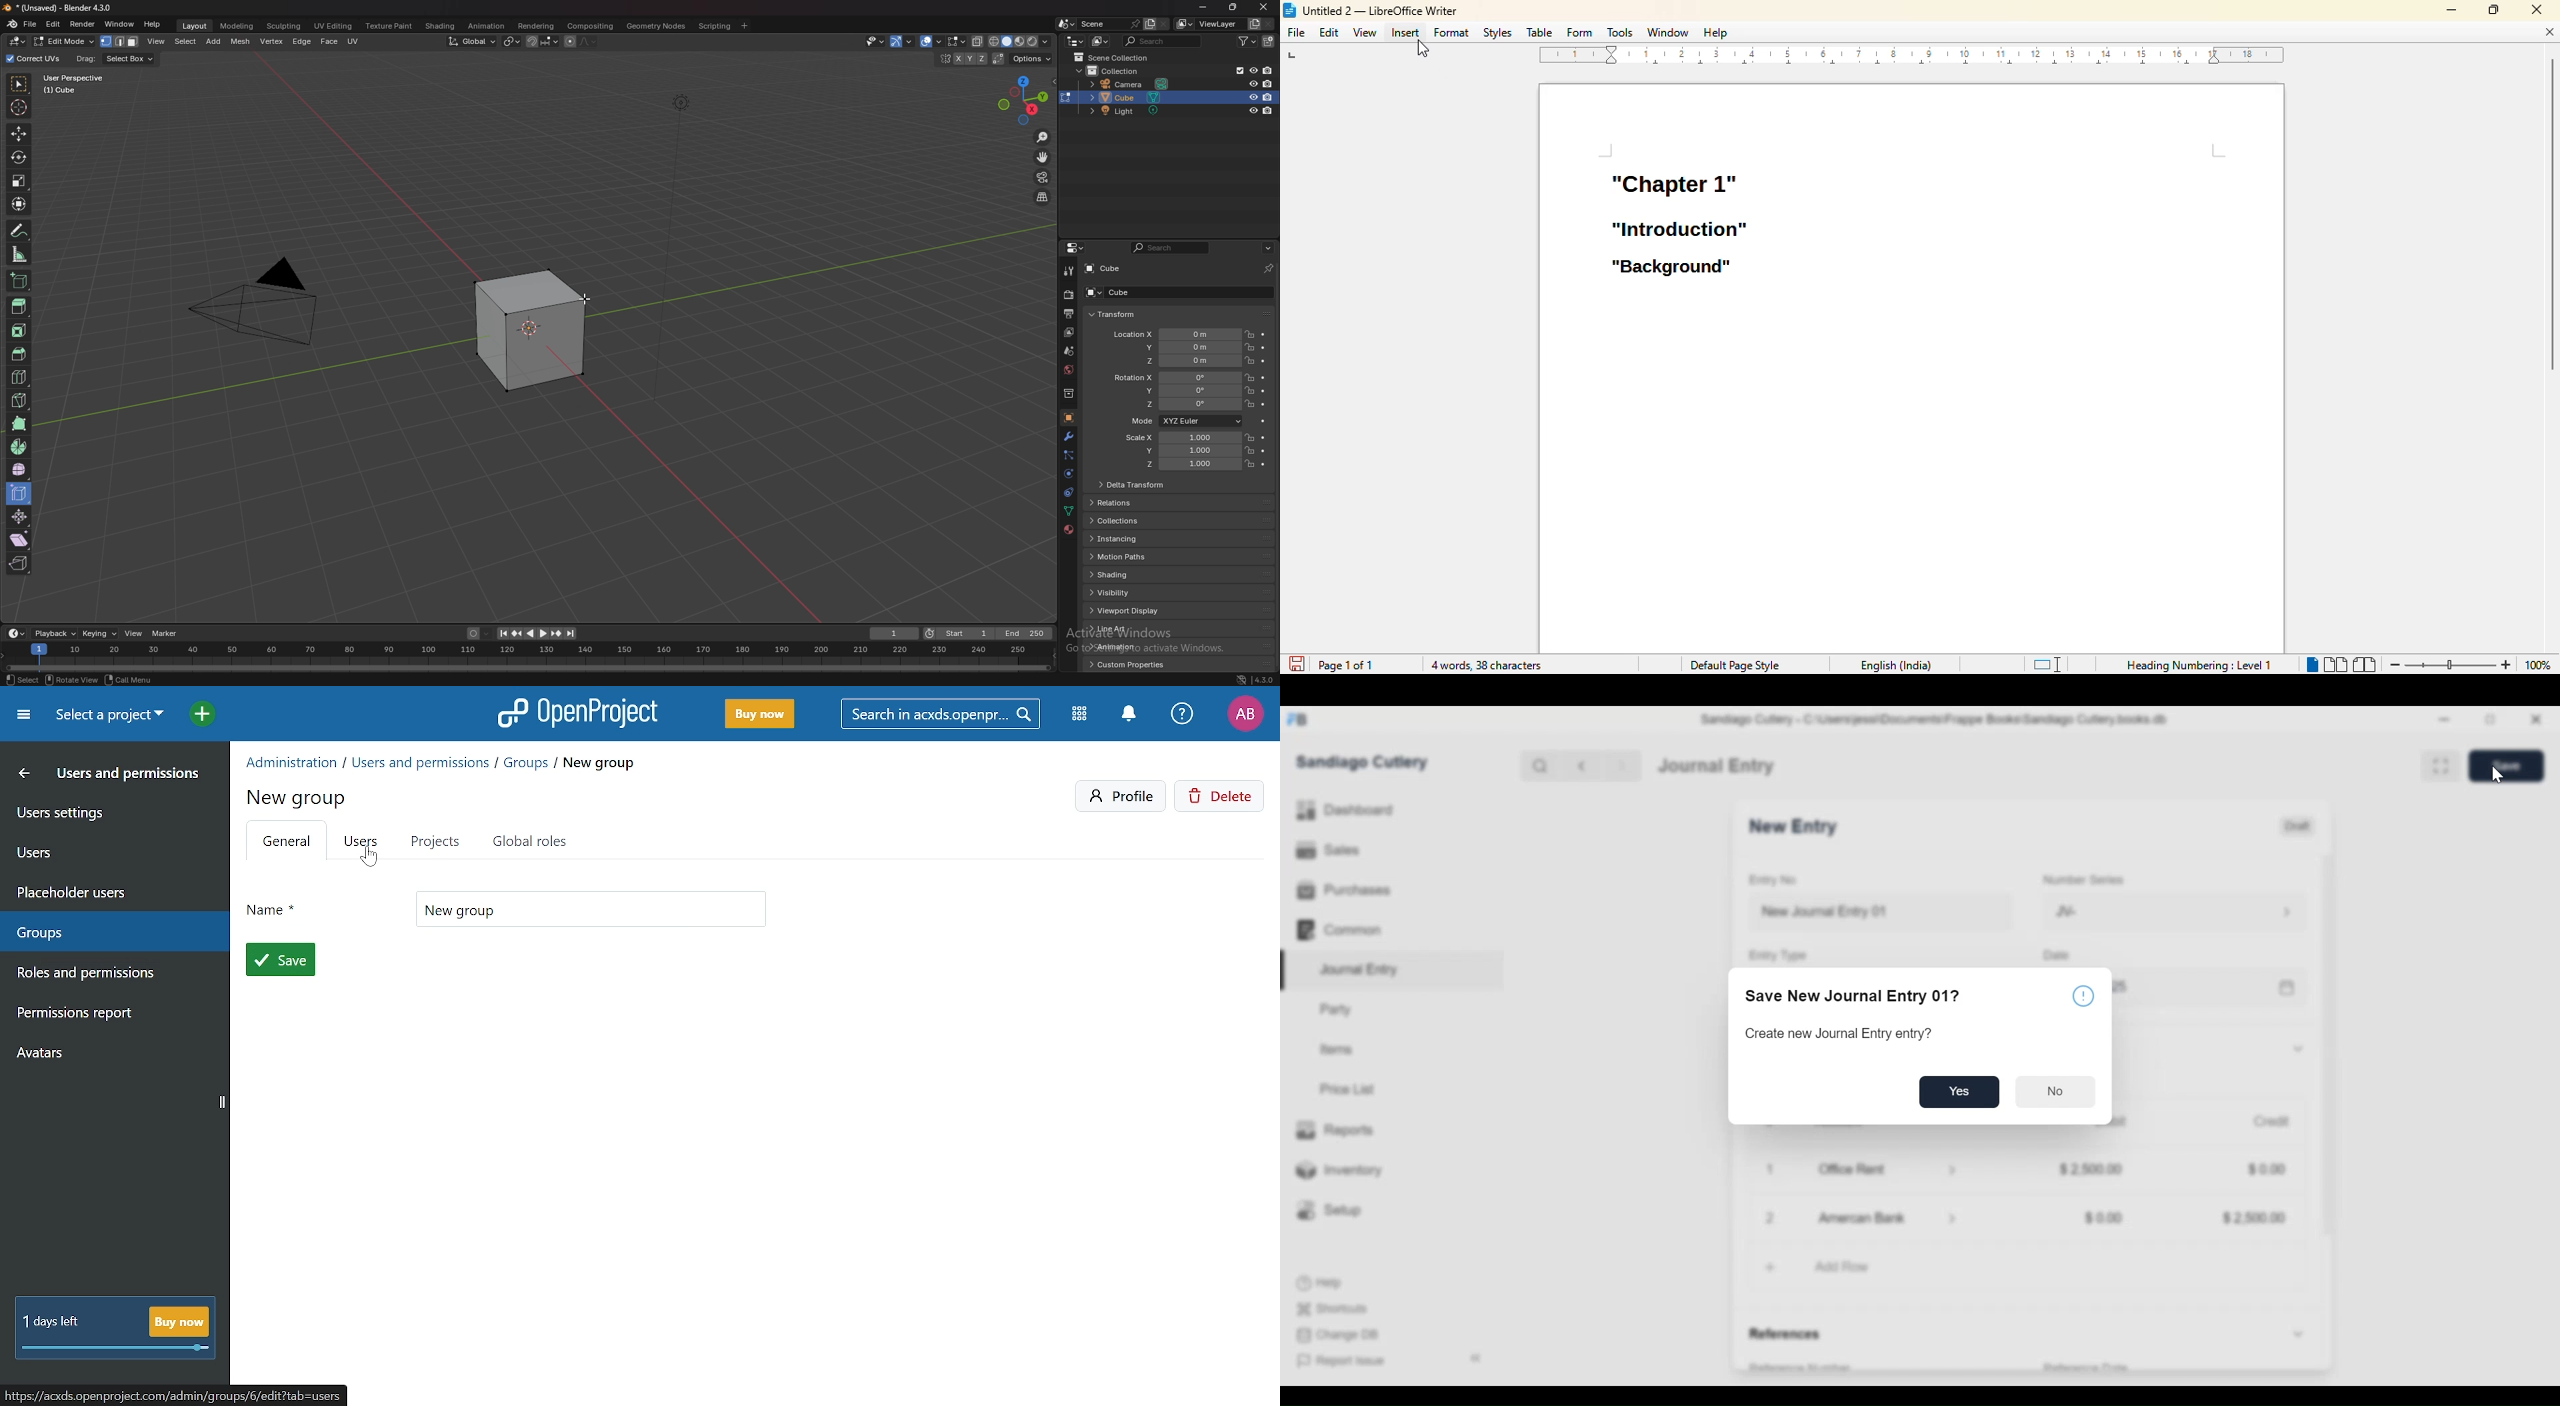  What do you see at coordinates (543, 41) in the screenshot?
I see `snapping` at bounding box center [543, 41].